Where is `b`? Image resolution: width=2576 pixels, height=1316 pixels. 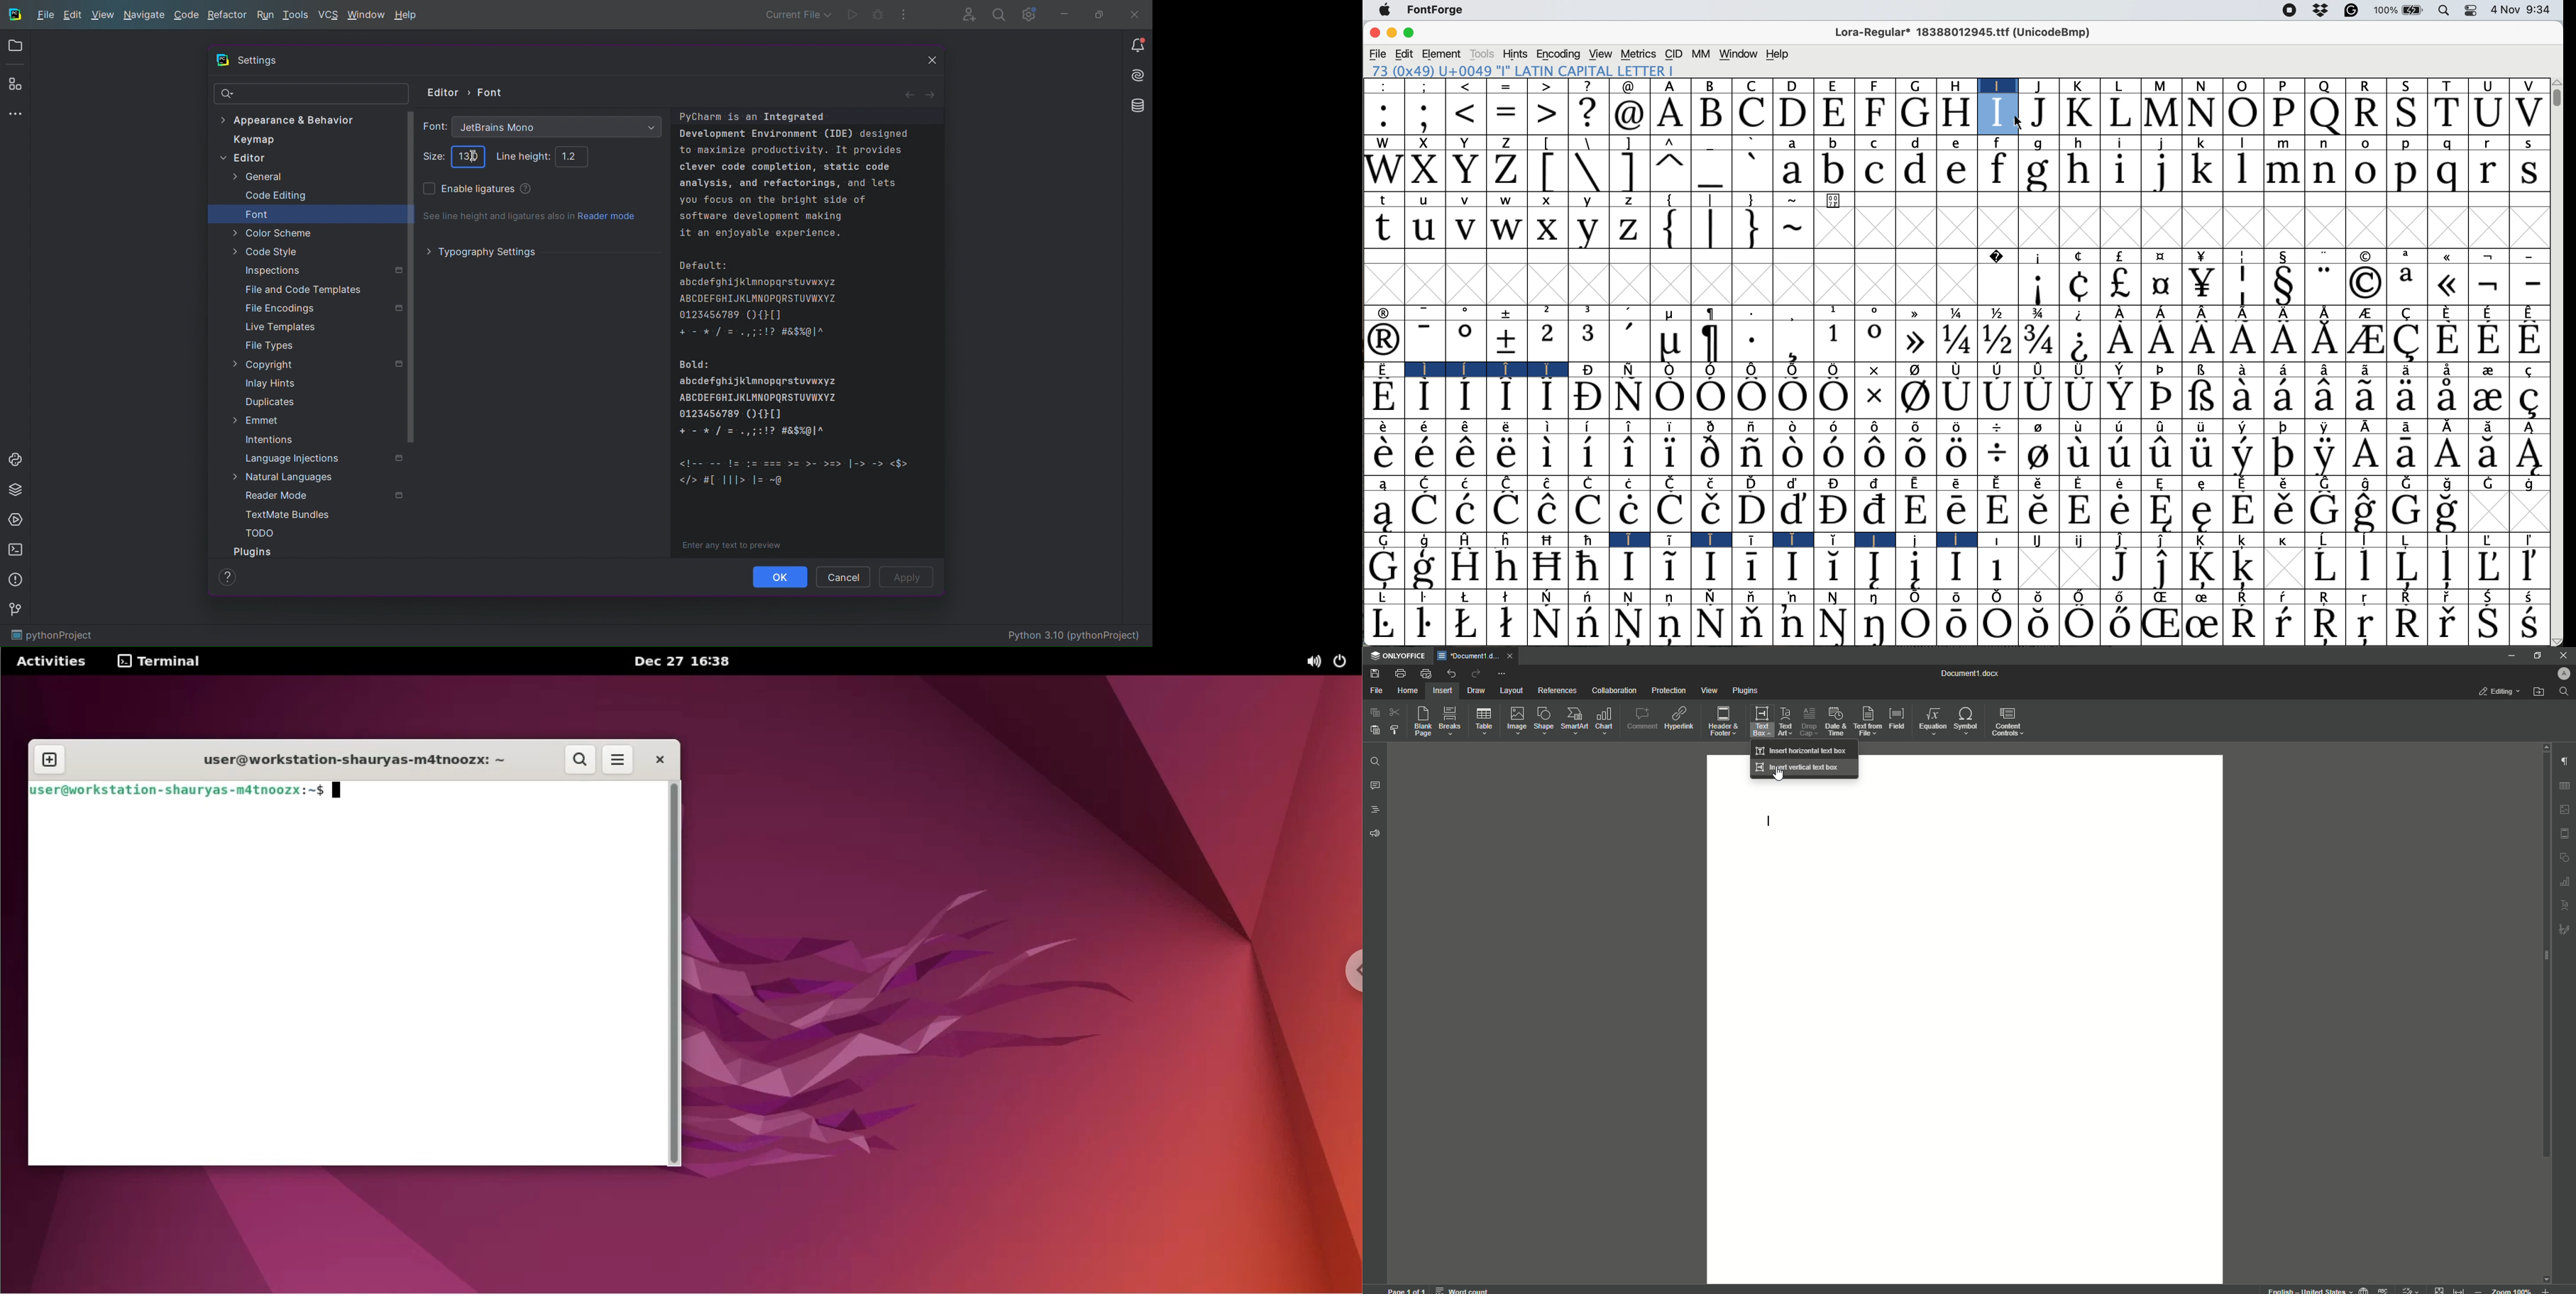
b is located at coordinates (1835, 171).